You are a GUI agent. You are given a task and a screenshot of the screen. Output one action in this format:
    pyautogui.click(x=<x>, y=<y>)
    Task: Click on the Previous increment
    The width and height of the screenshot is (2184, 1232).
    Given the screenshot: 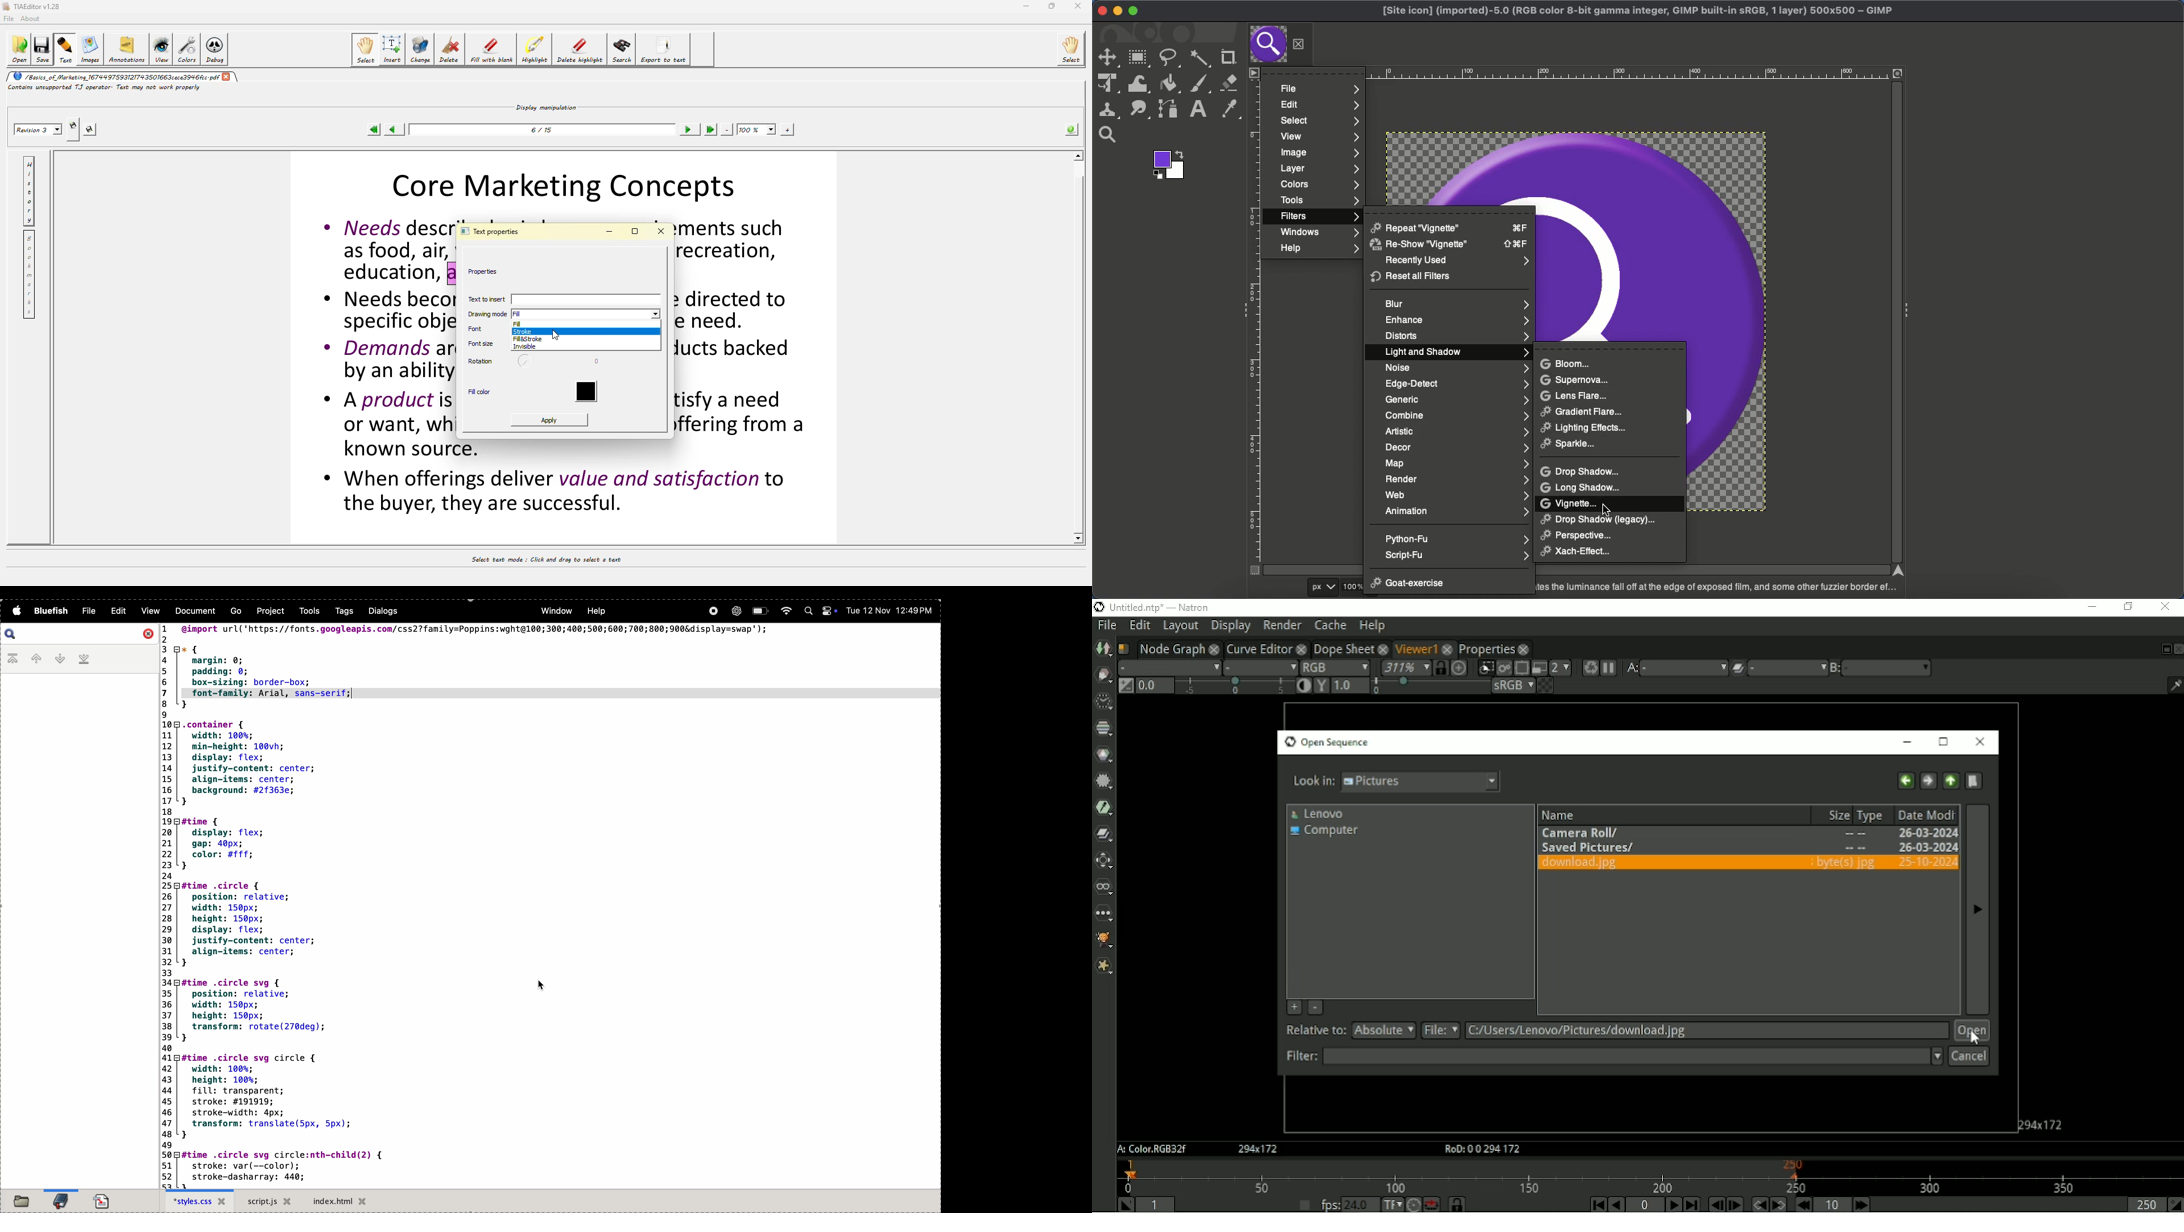 What is the action you would take?
    pyautogui.click(x=1805, y=1204)
    